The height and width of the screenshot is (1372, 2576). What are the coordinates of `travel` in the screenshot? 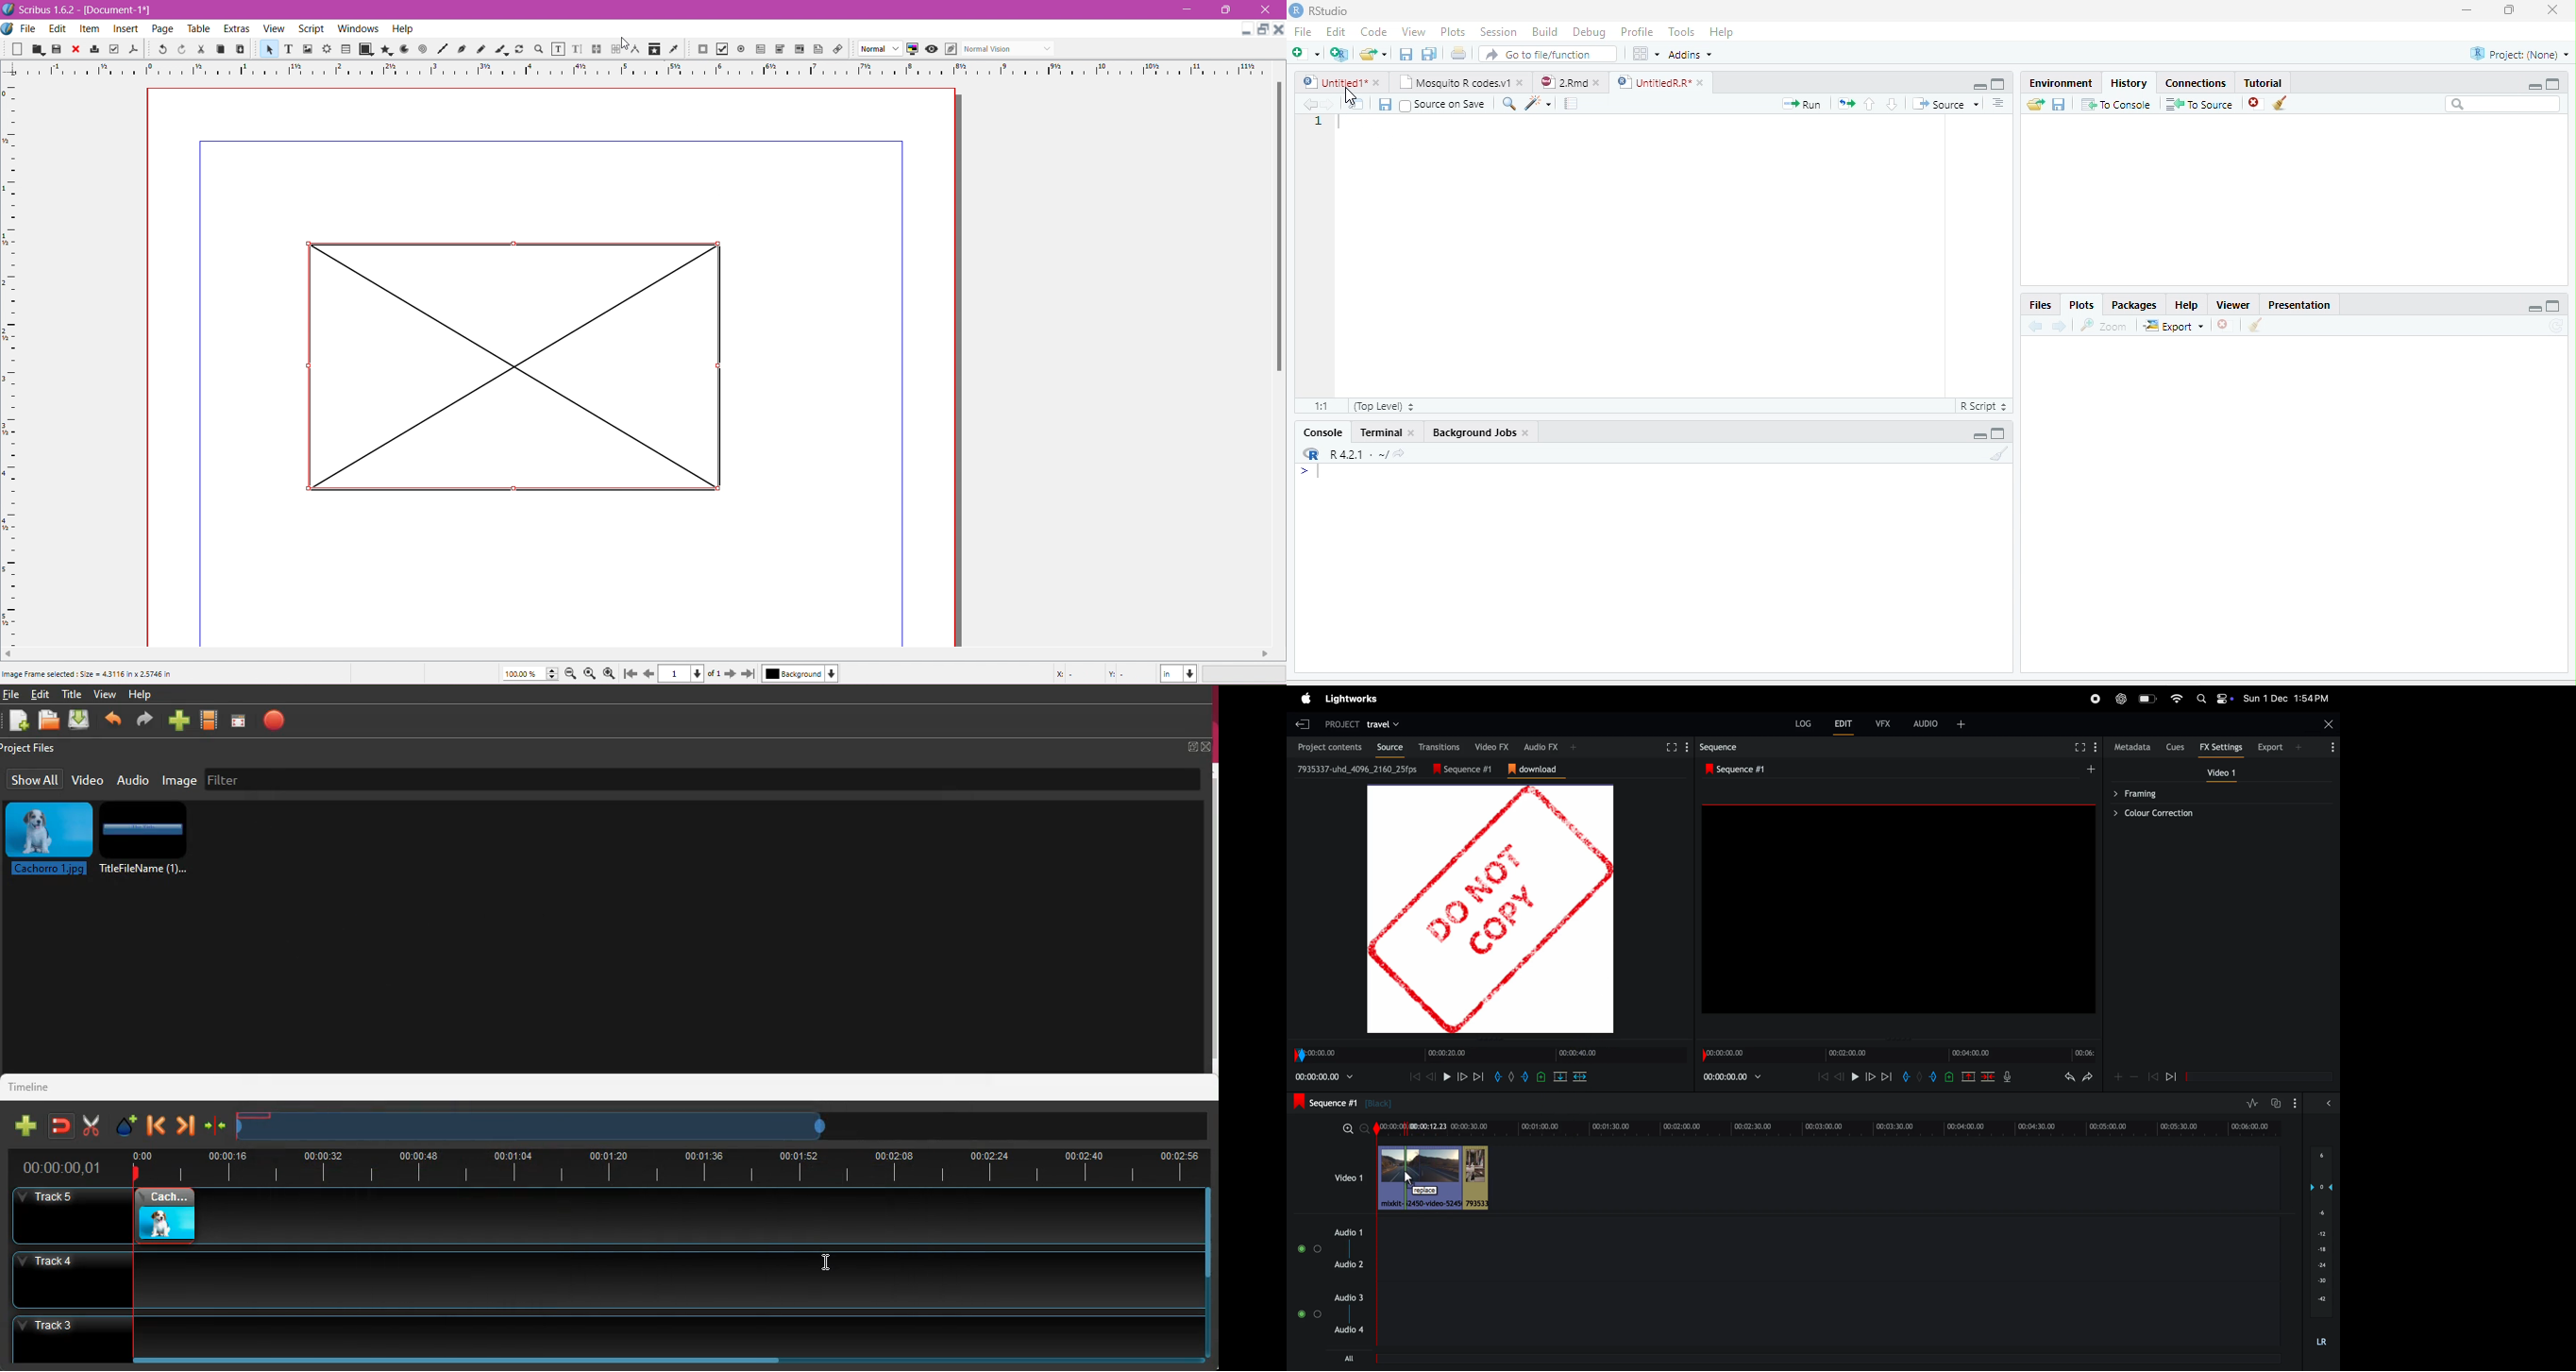 It's located at (1382, 725).